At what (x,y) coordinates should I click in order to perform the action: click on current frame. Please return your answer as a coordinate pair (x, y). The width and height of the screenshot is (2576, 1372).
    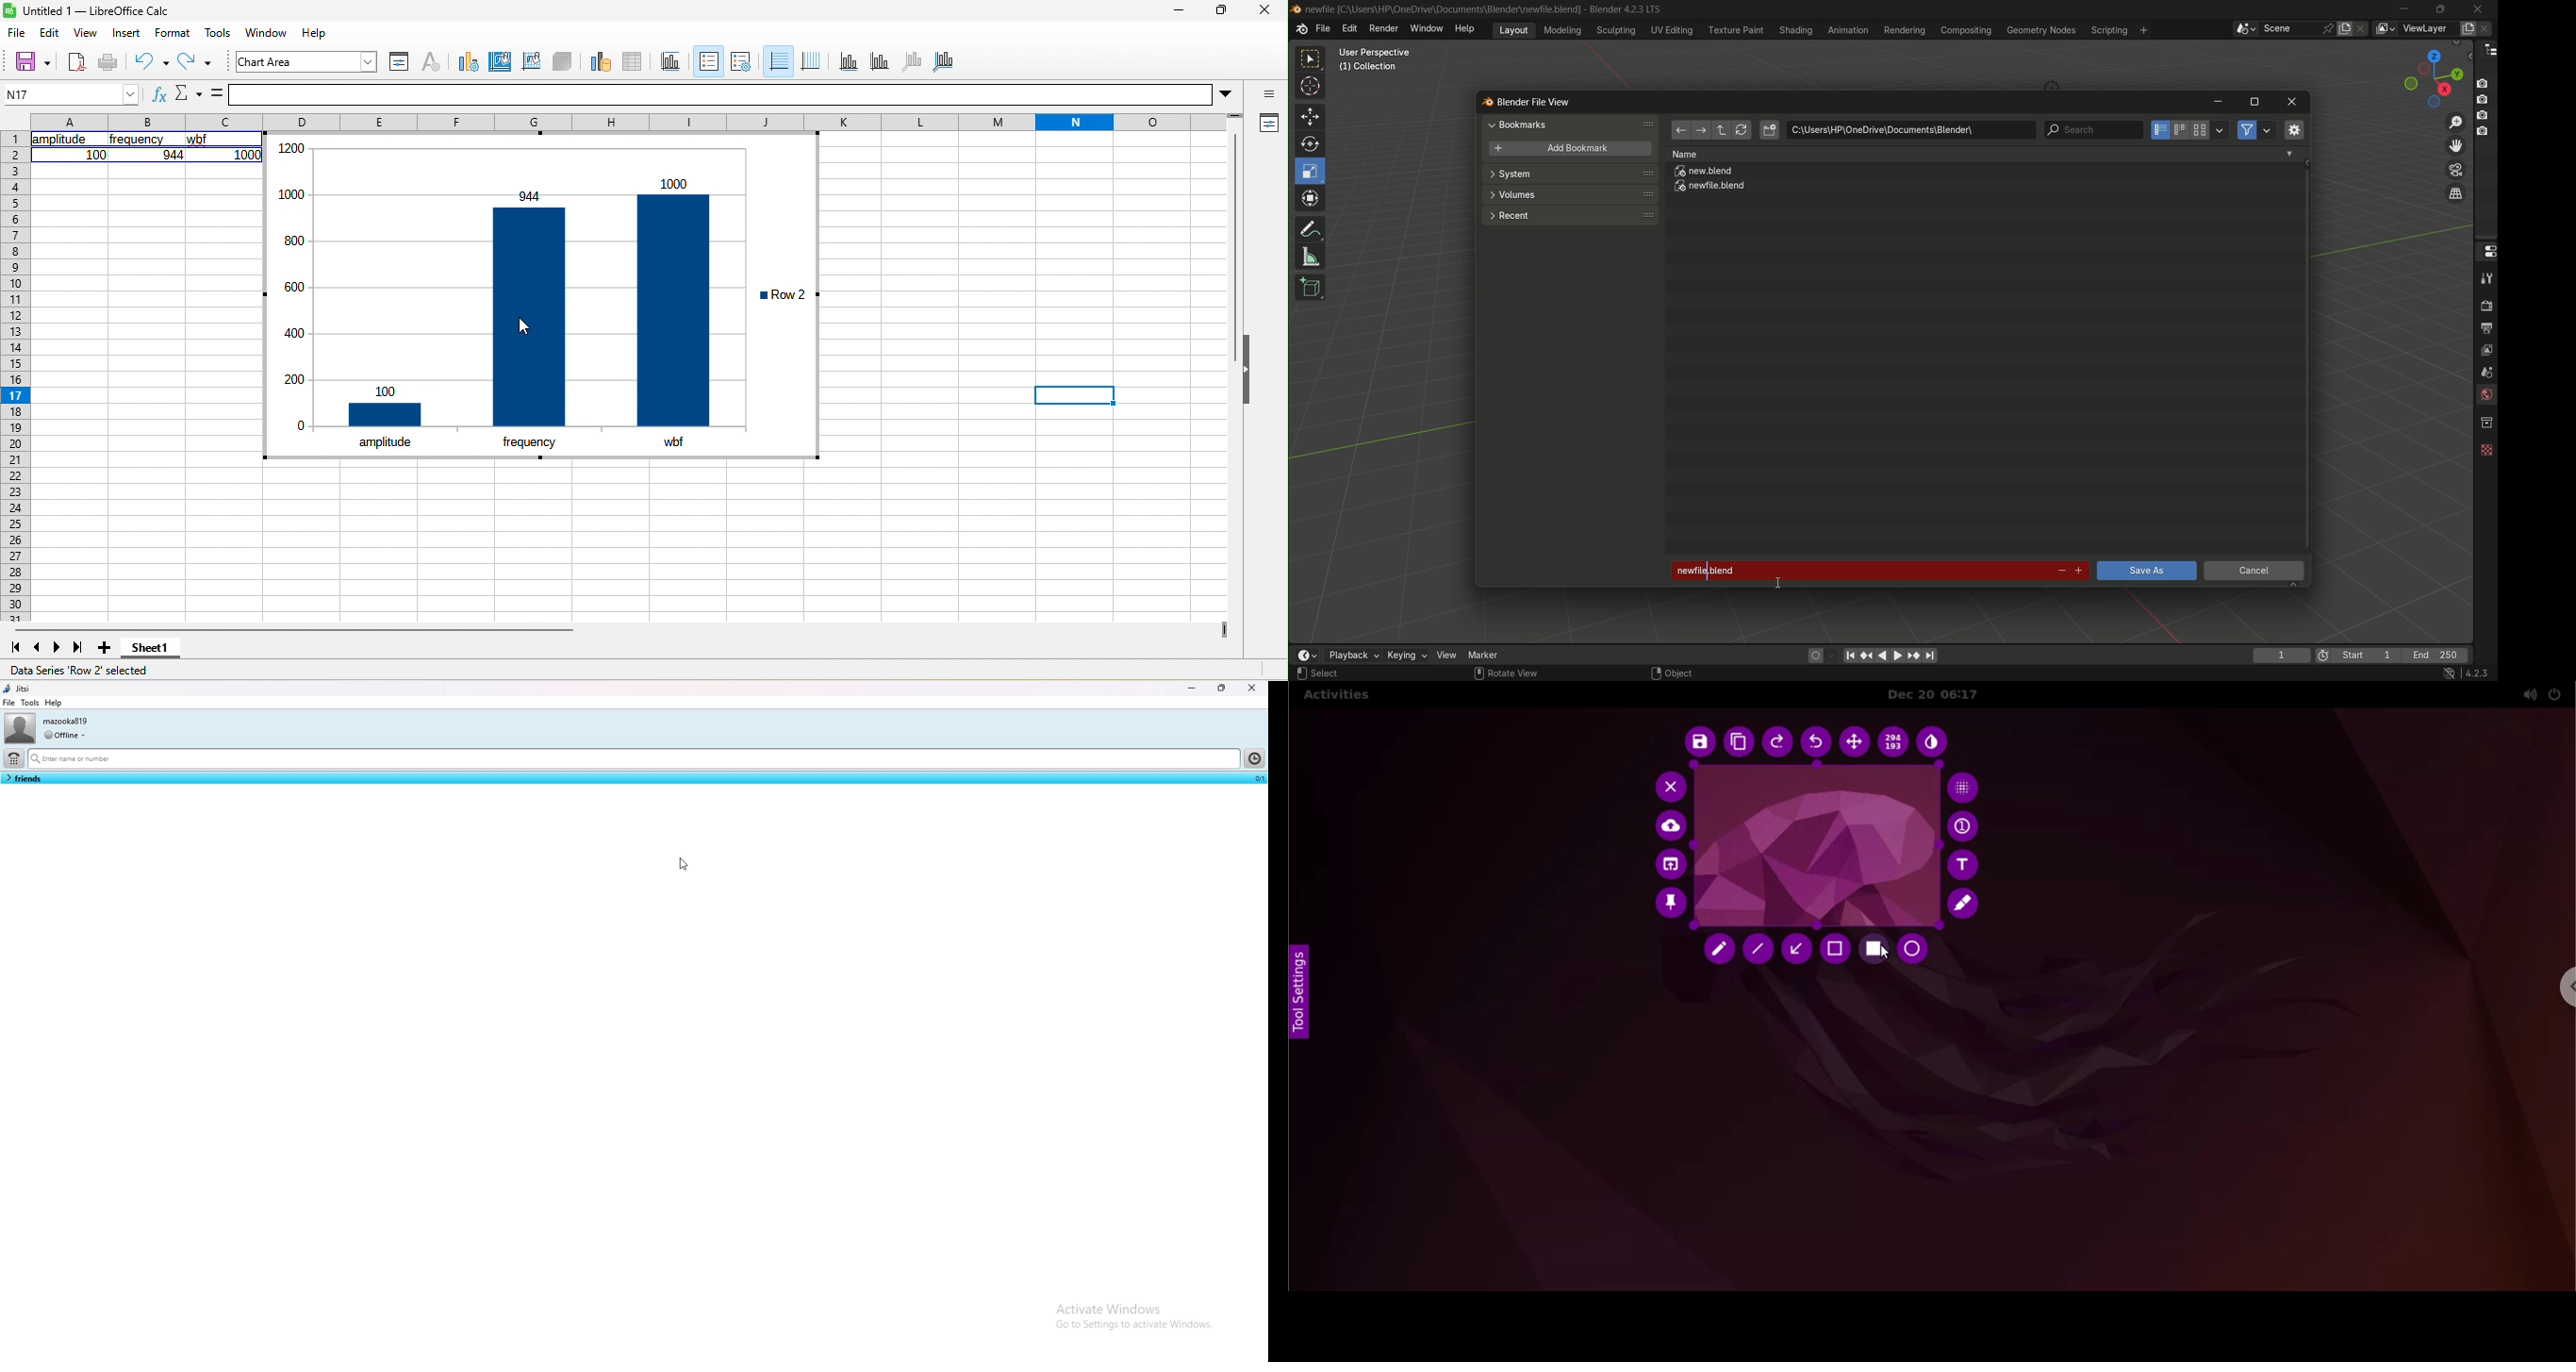
    Looking at the image, I should click on (2281, 655).